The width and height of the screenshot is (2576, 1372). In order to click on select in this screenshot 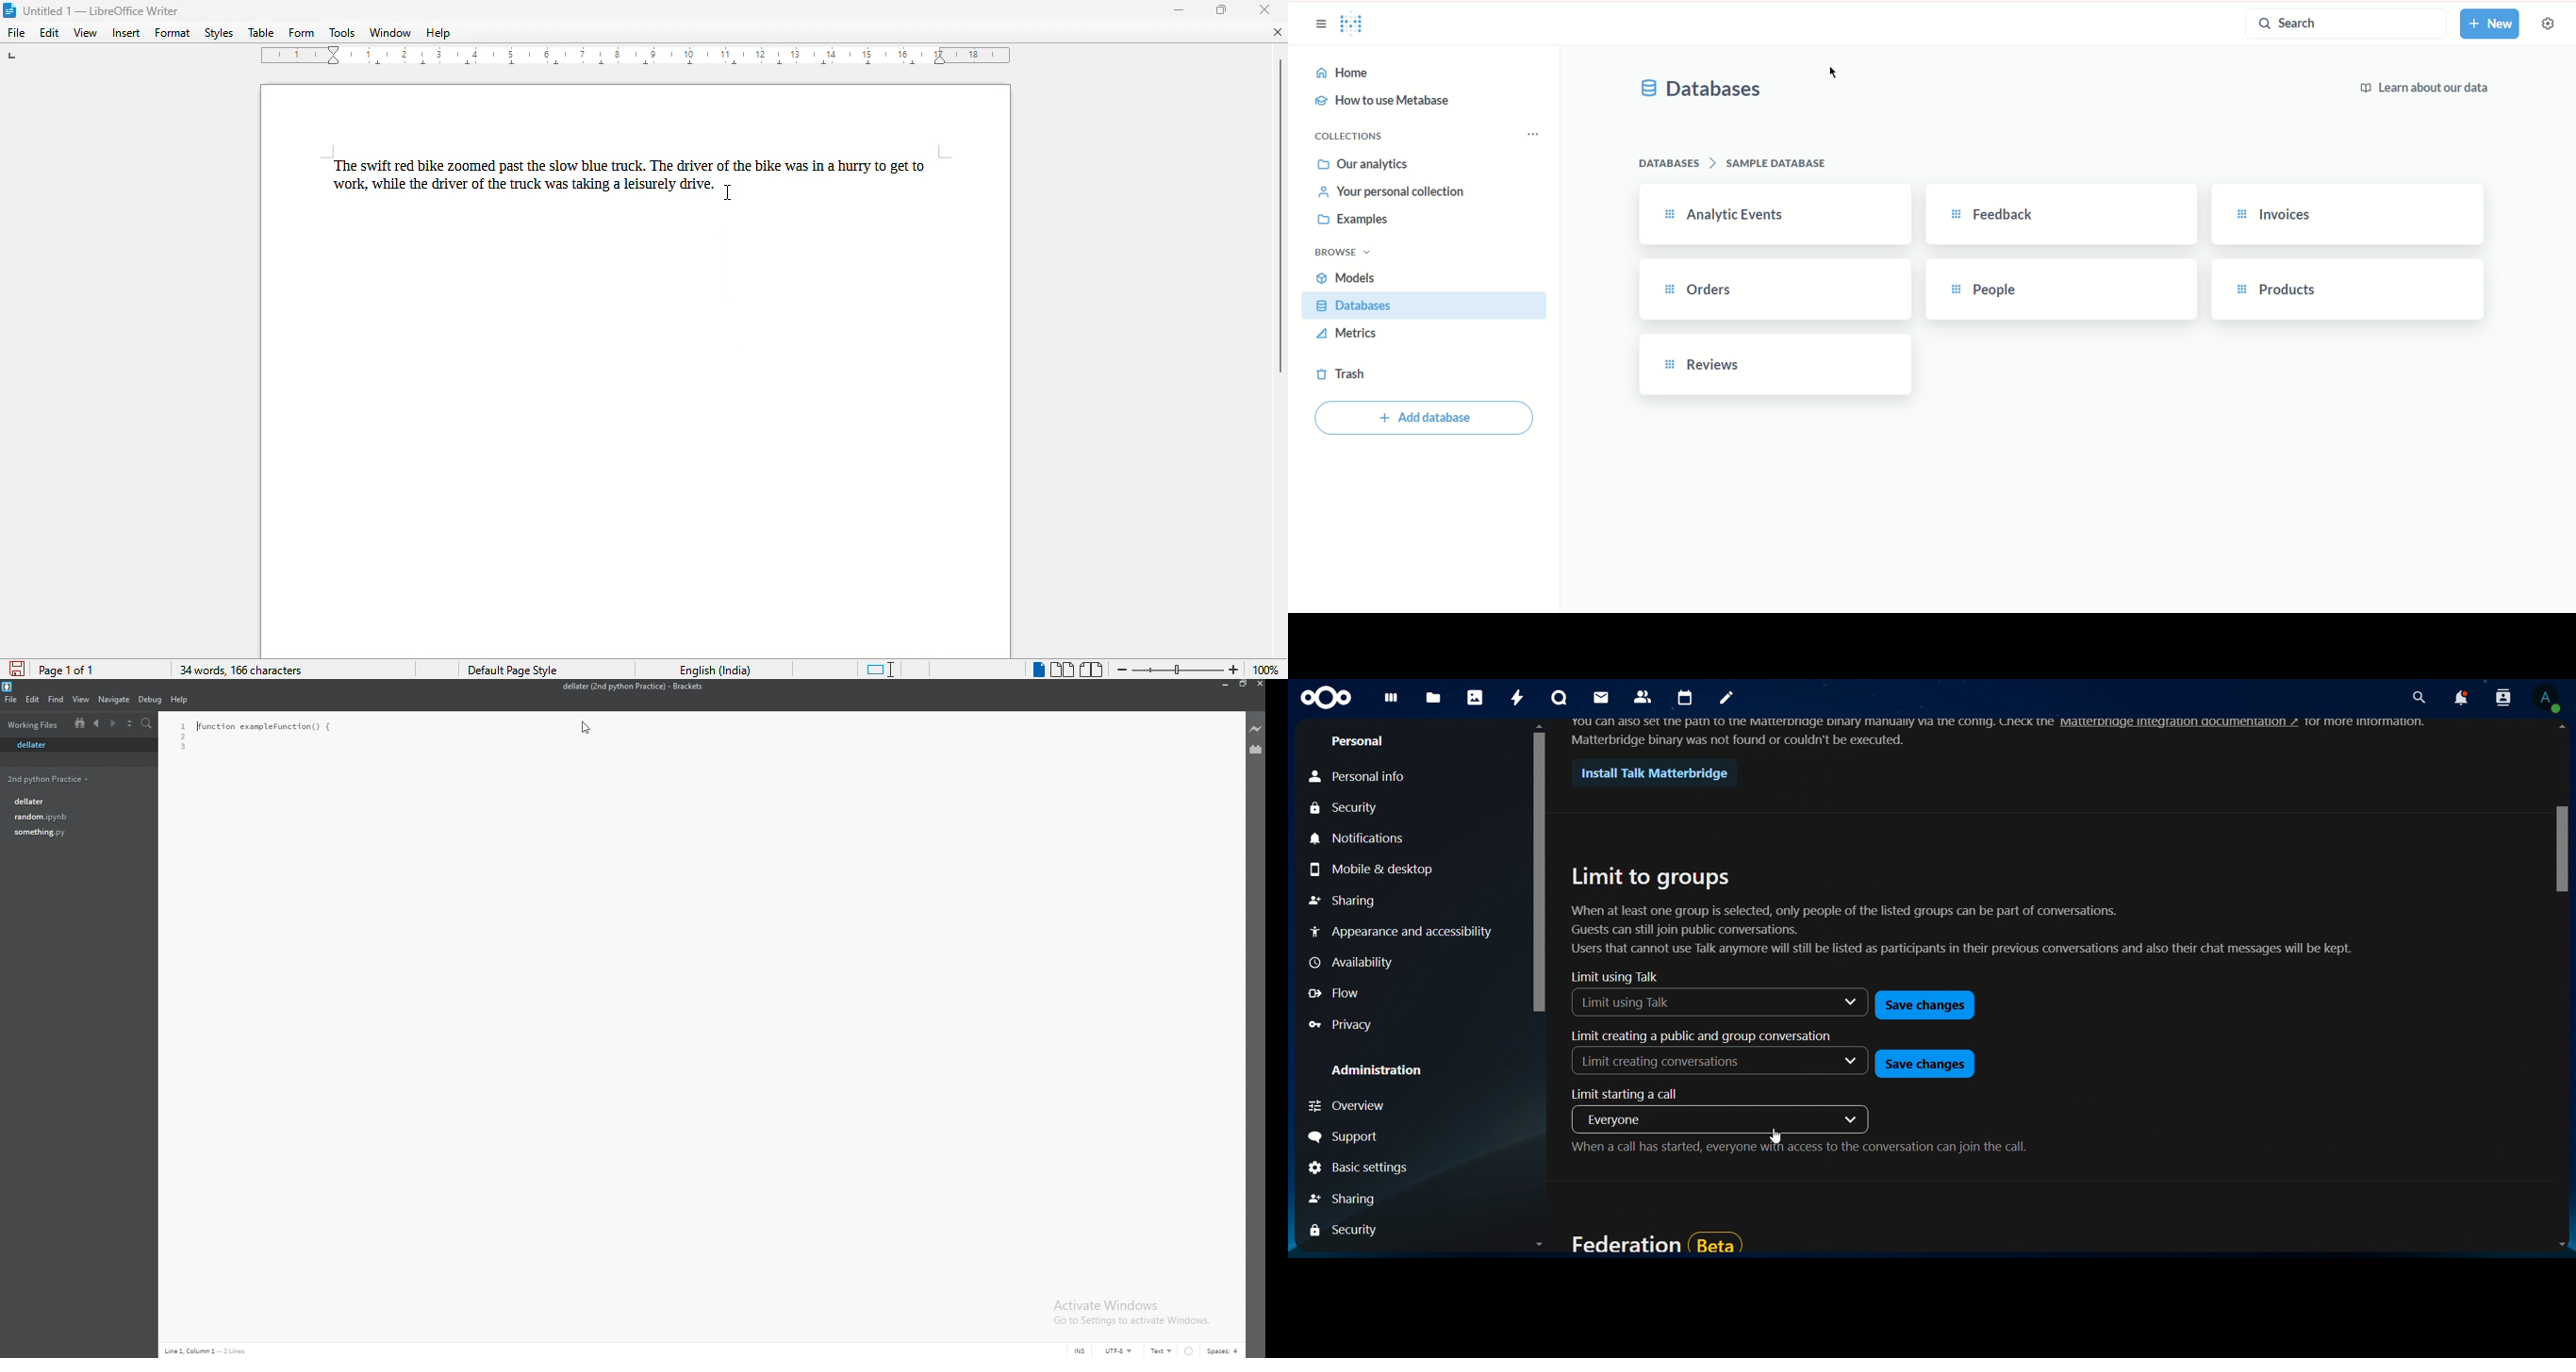, I will do `click(129, 724)`.